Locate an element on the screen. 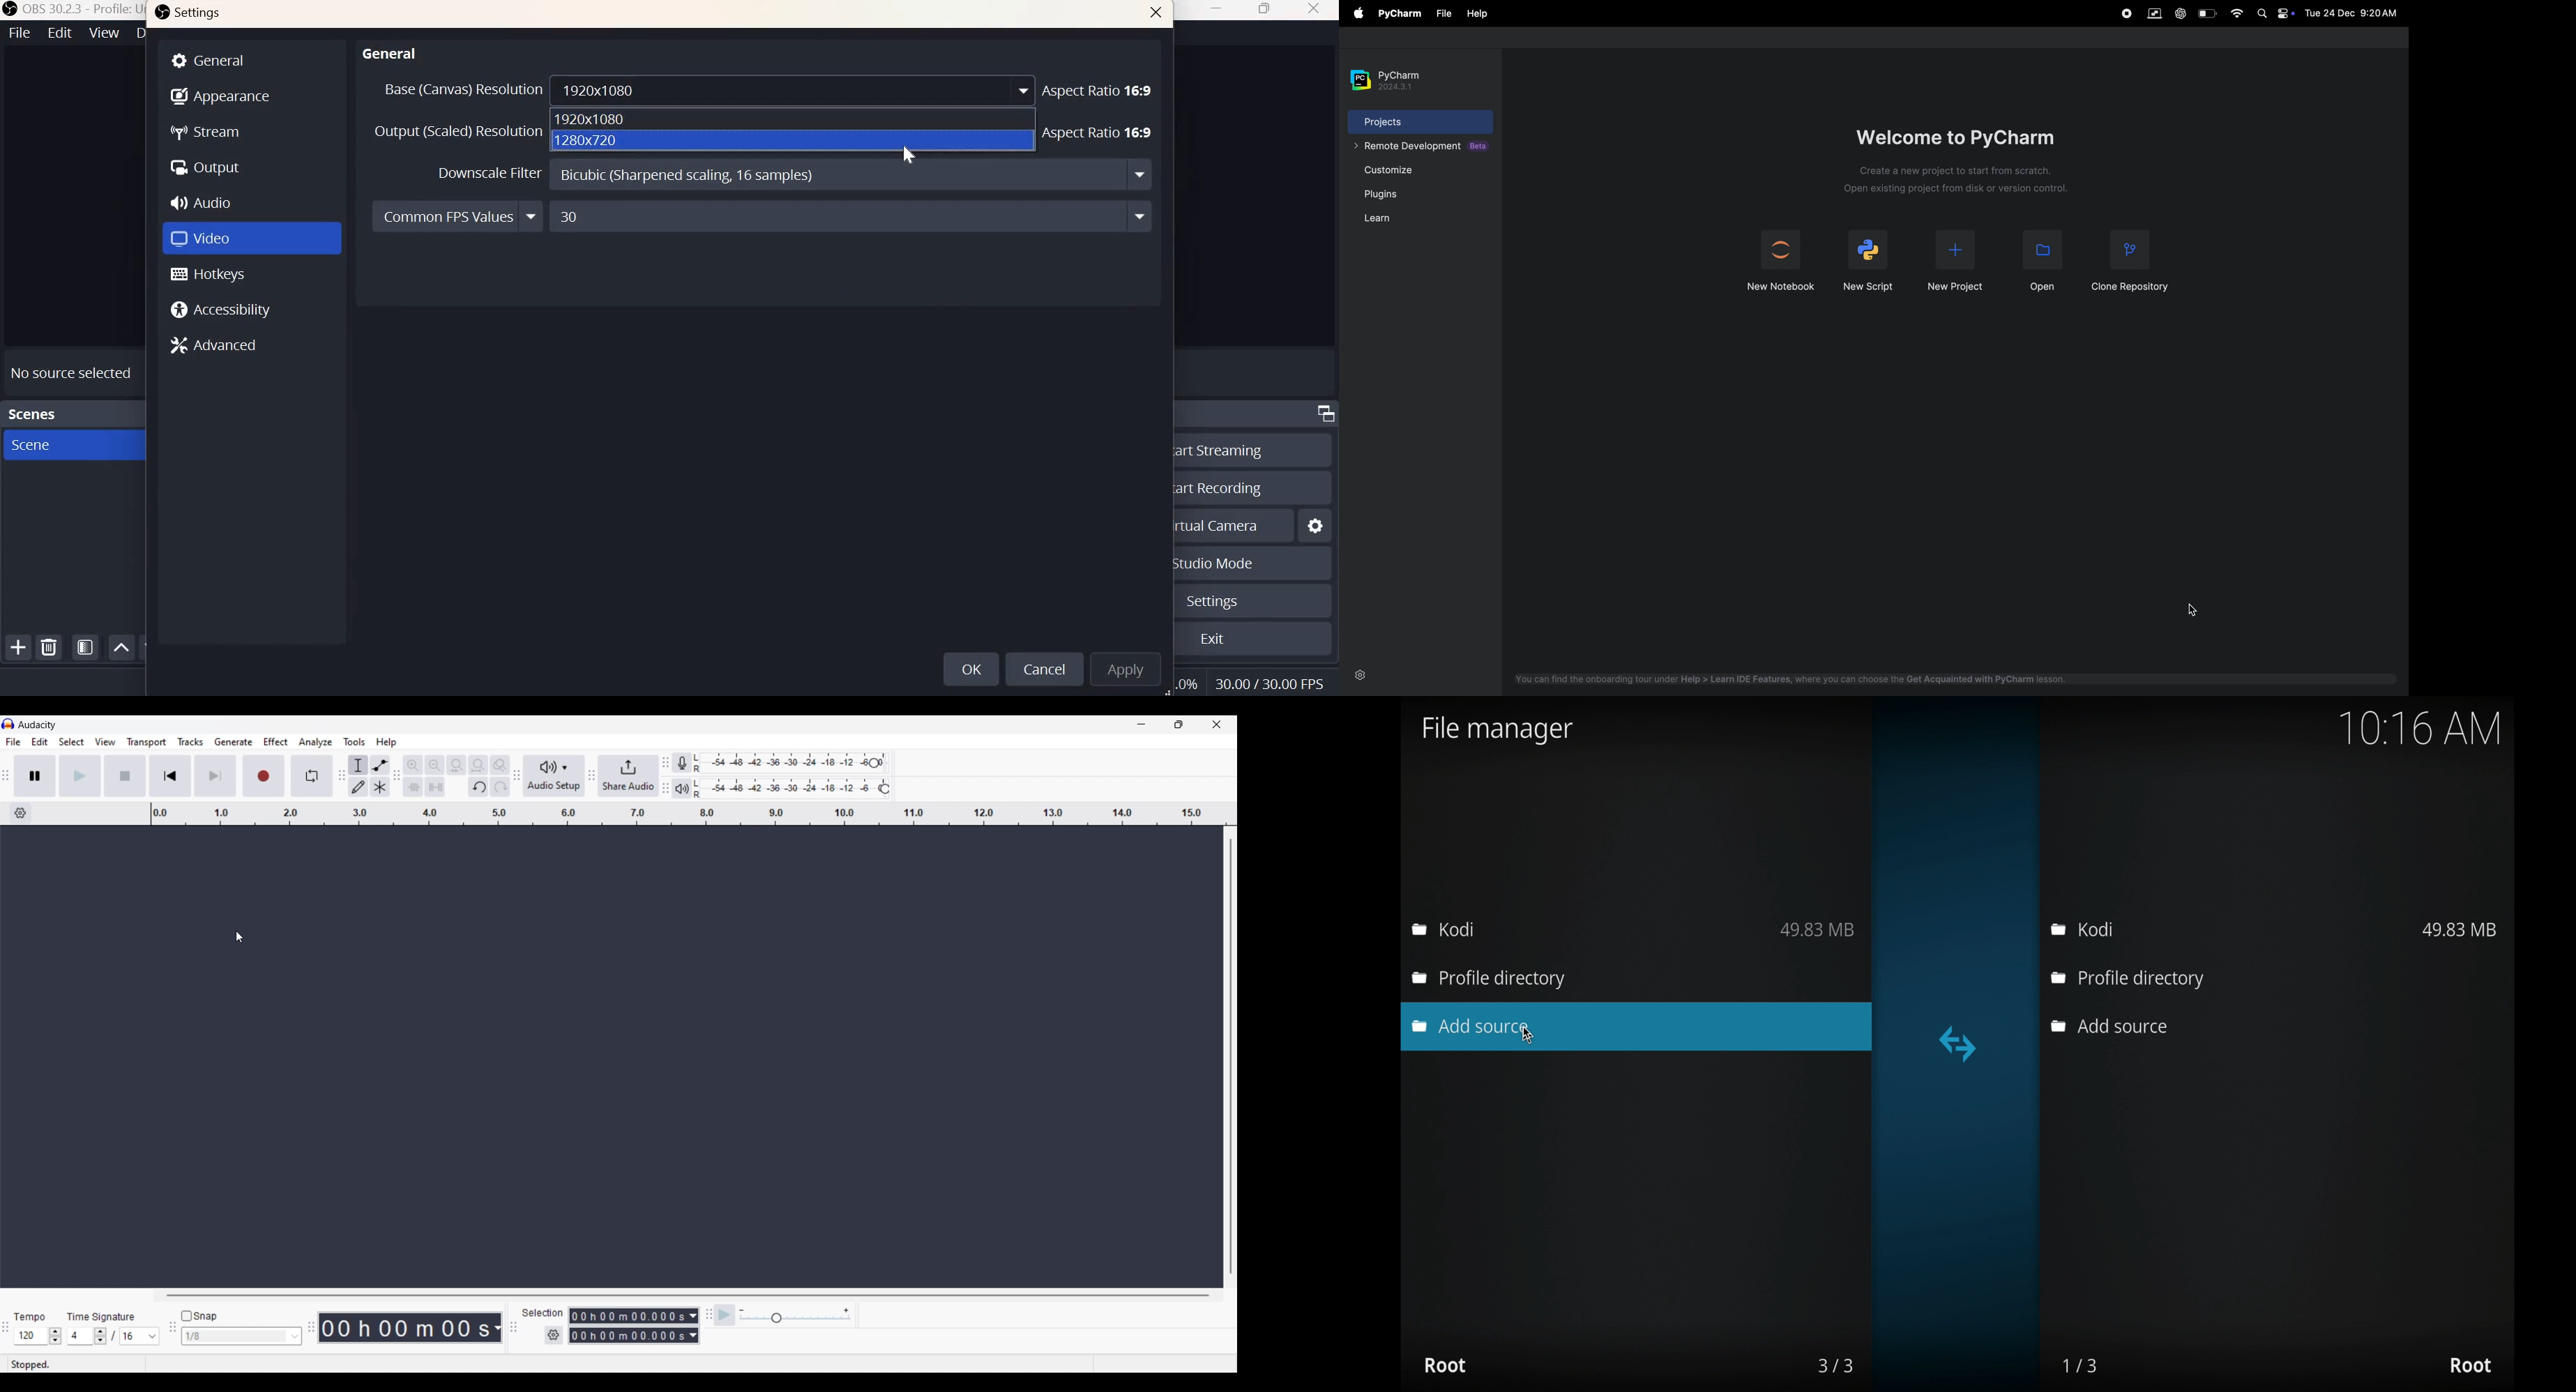 The height and width of the screenshot is (1400, 2576). connector is located at coordinates (1958, 1044).